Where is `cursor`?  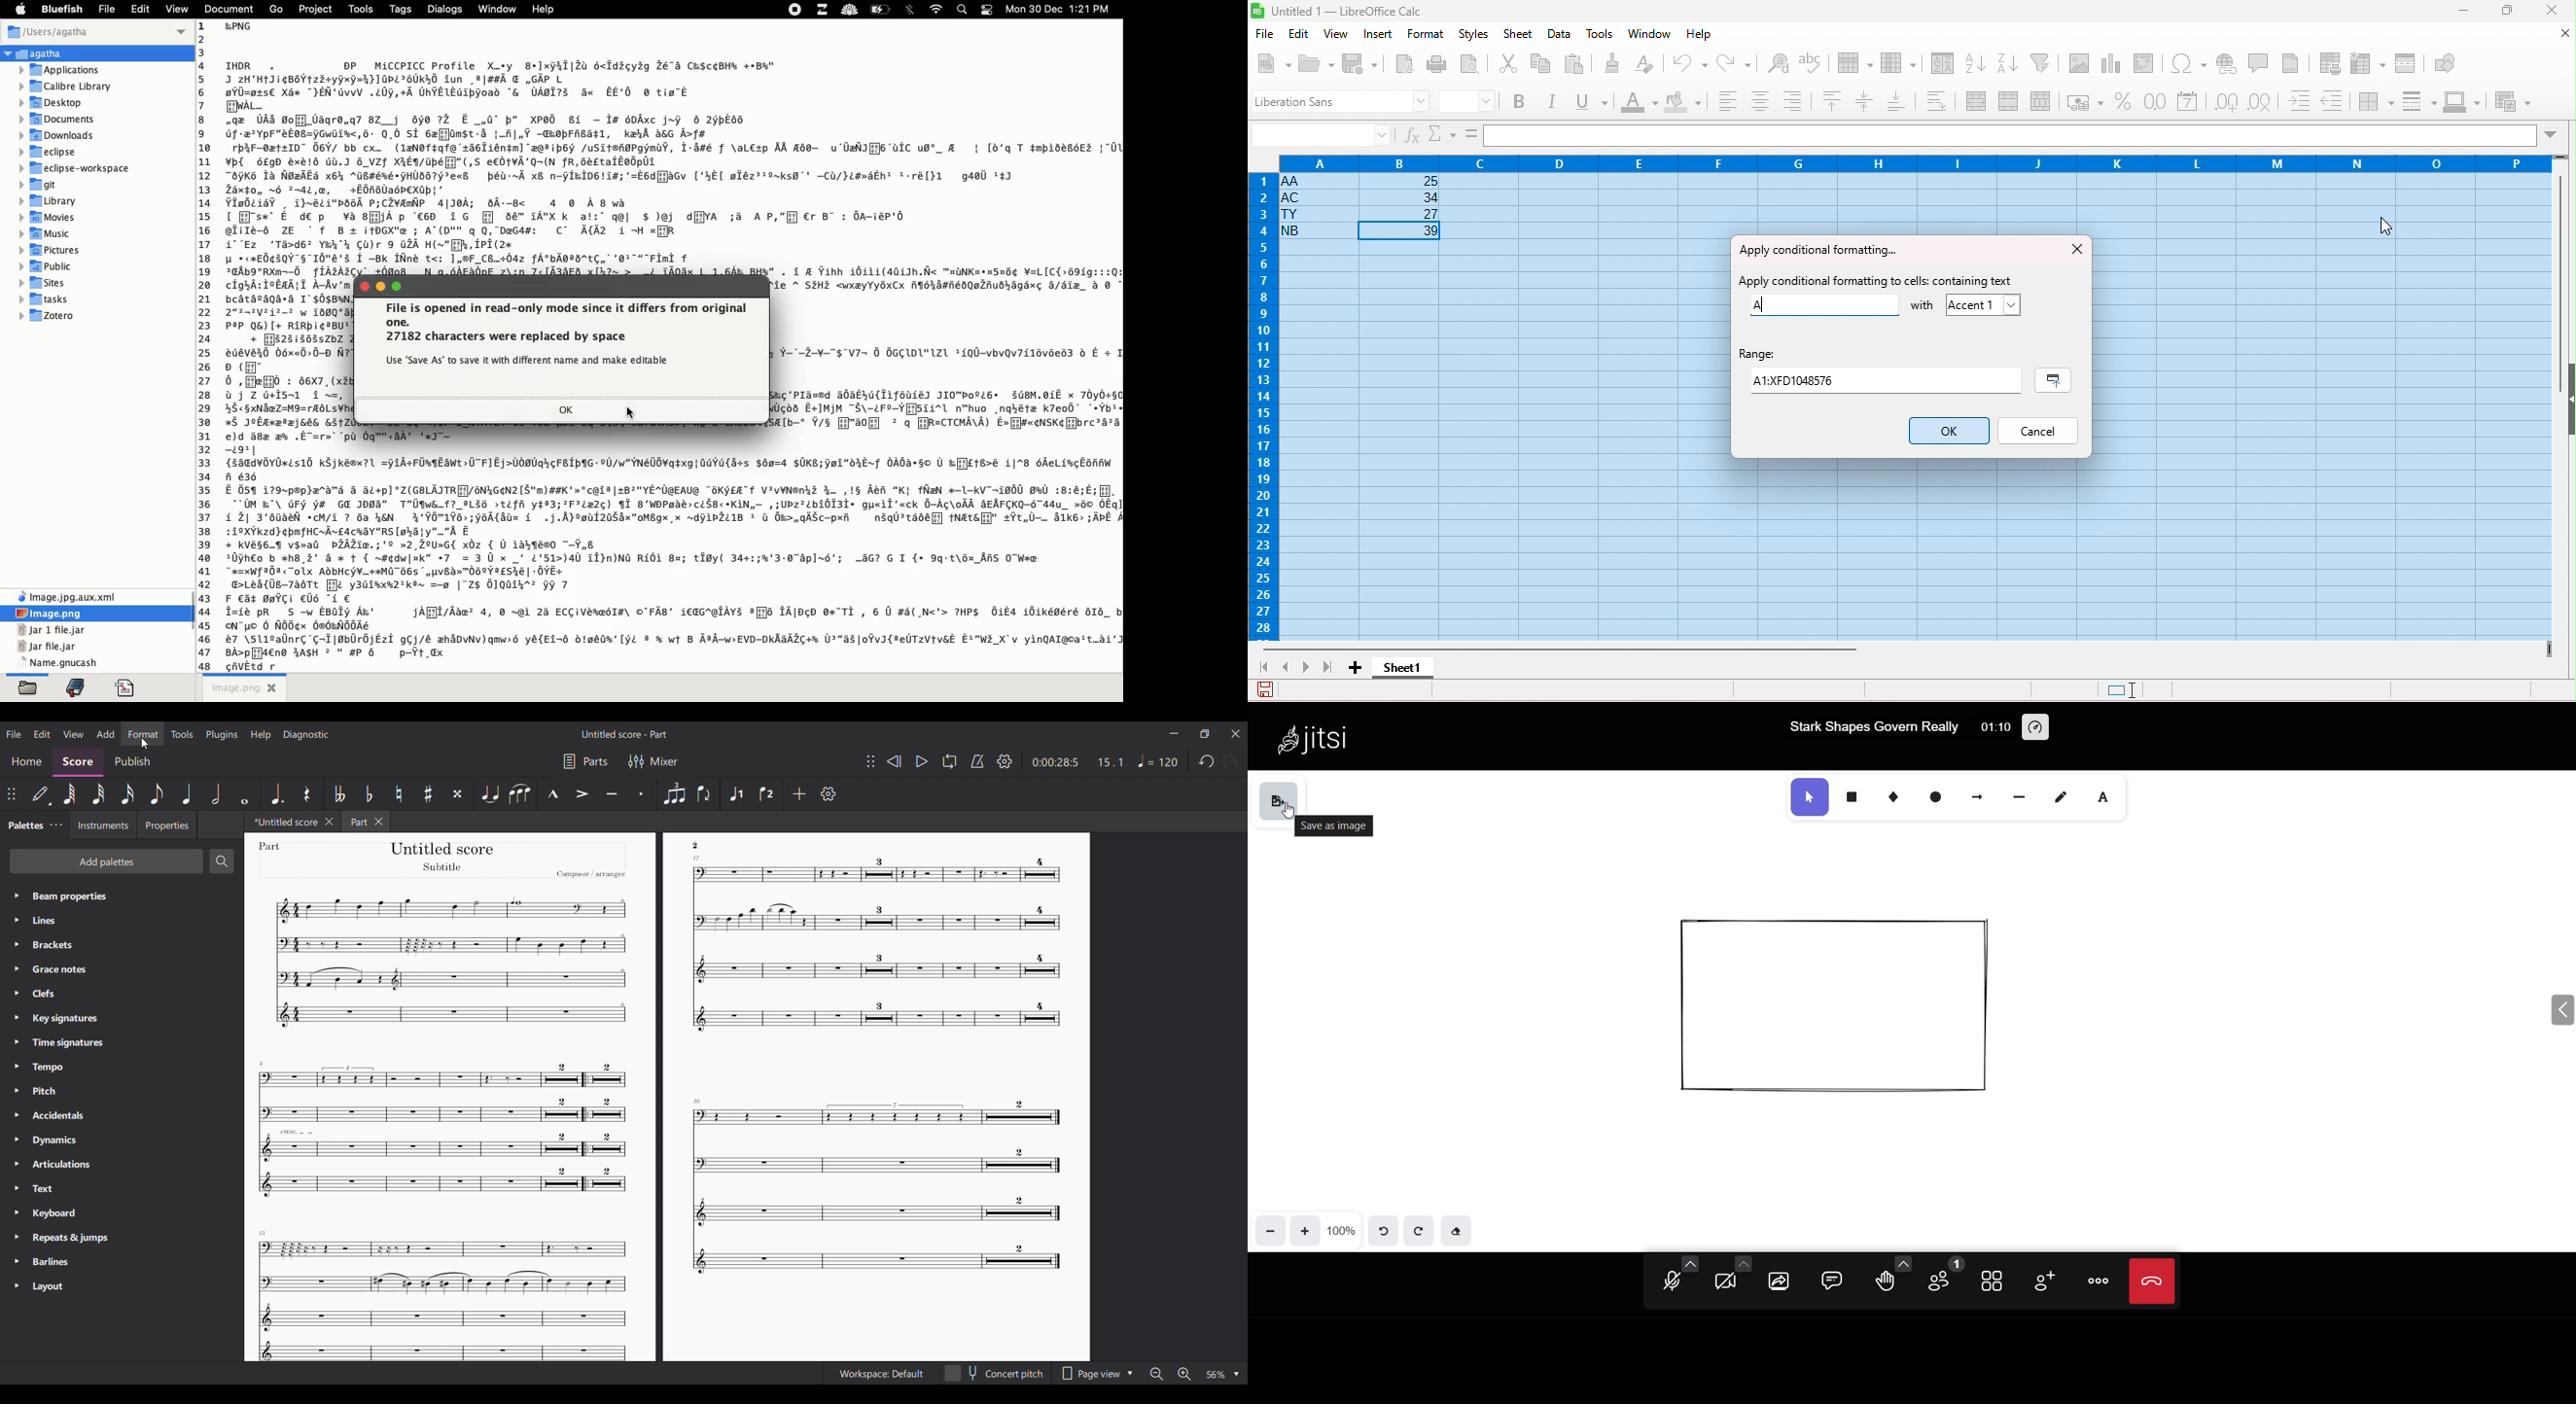 cursor is located at coordinates (630, 414).